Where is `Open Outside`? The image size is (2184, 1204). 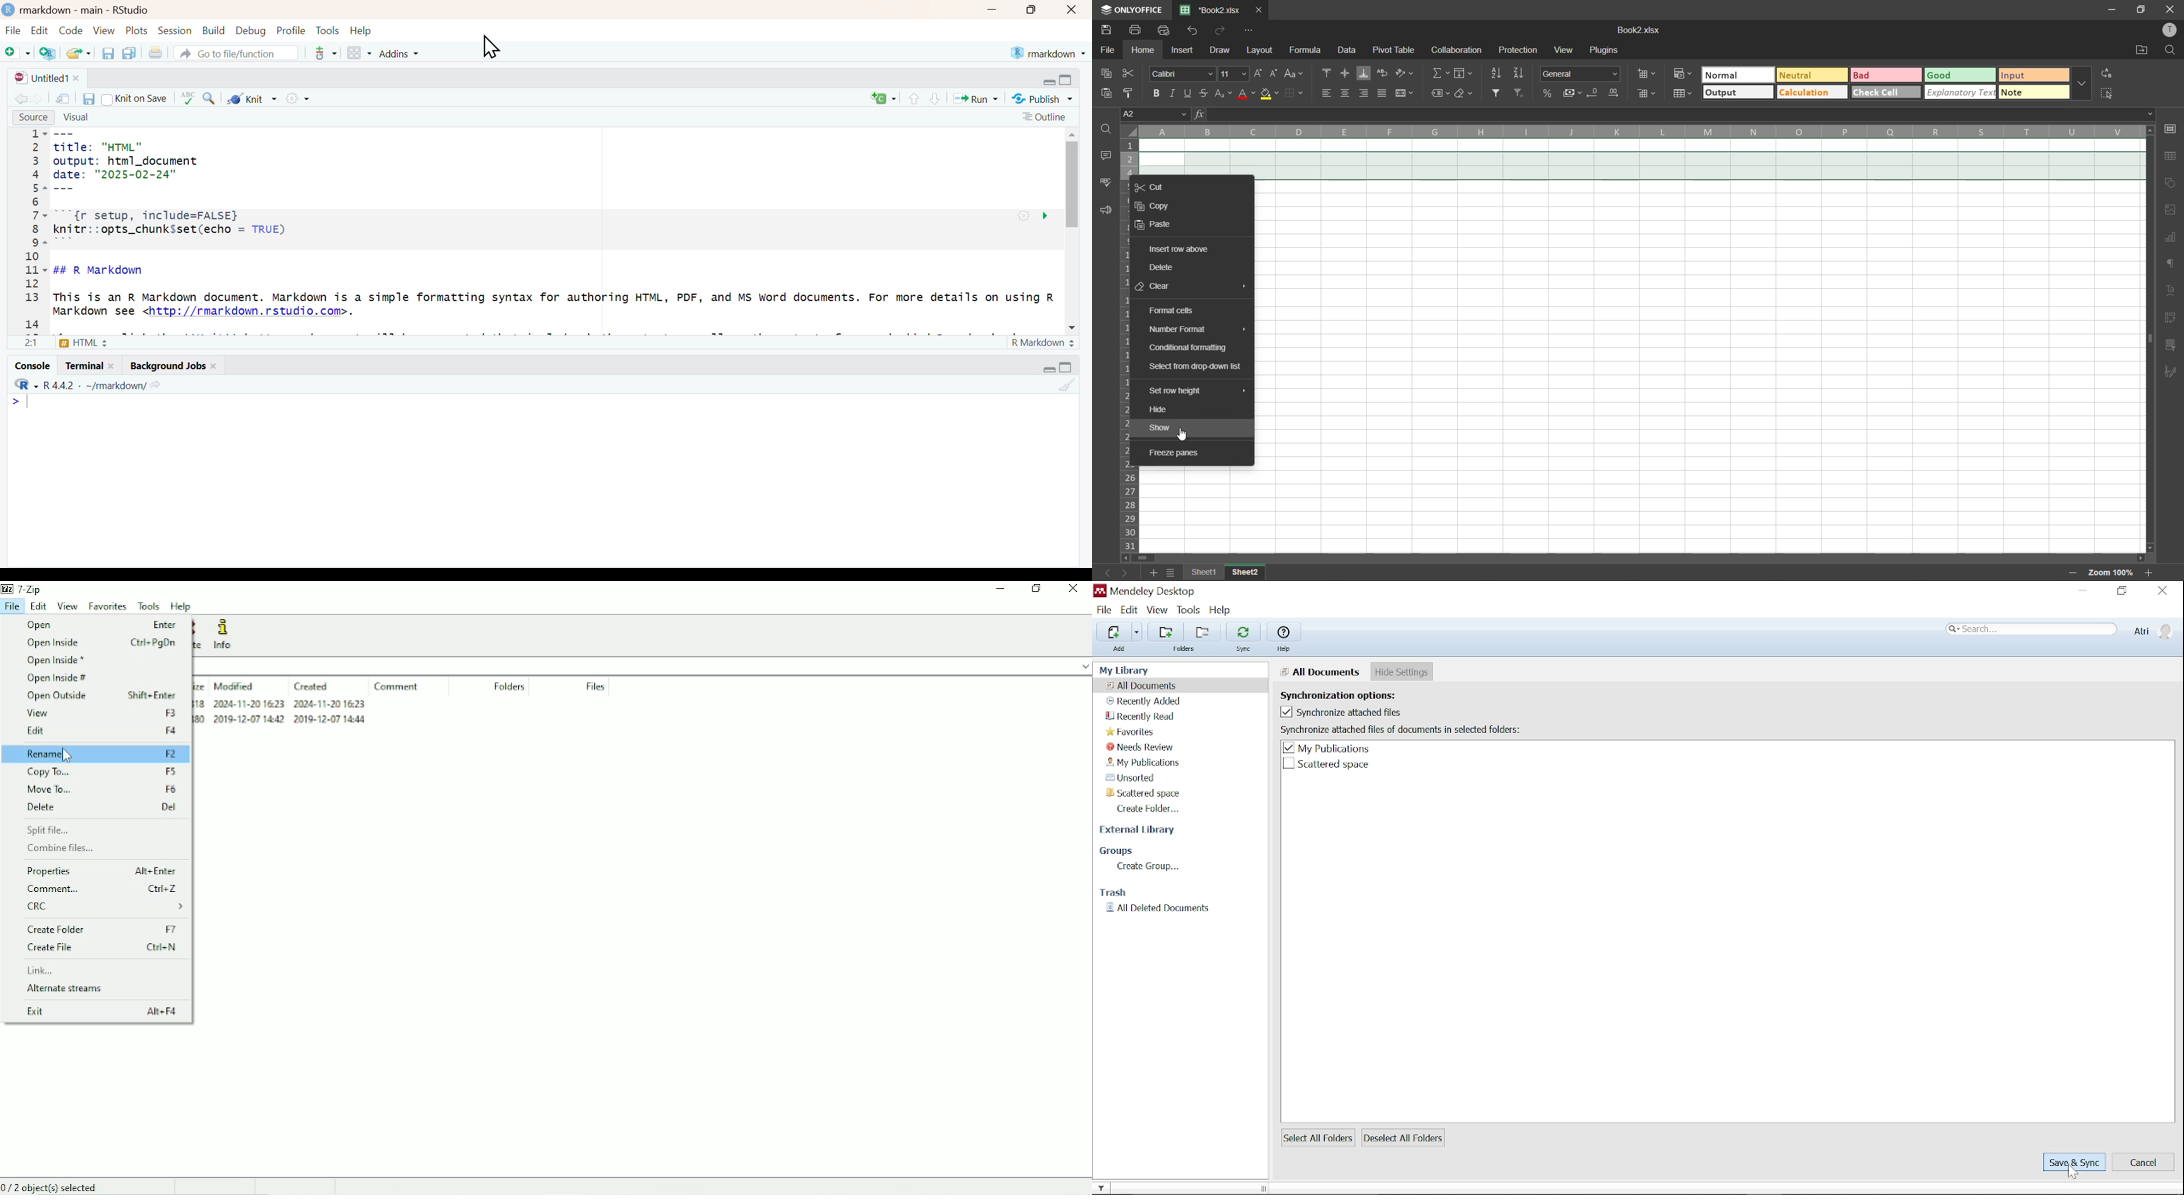 Open Outside is located at coordinates (105, 696).